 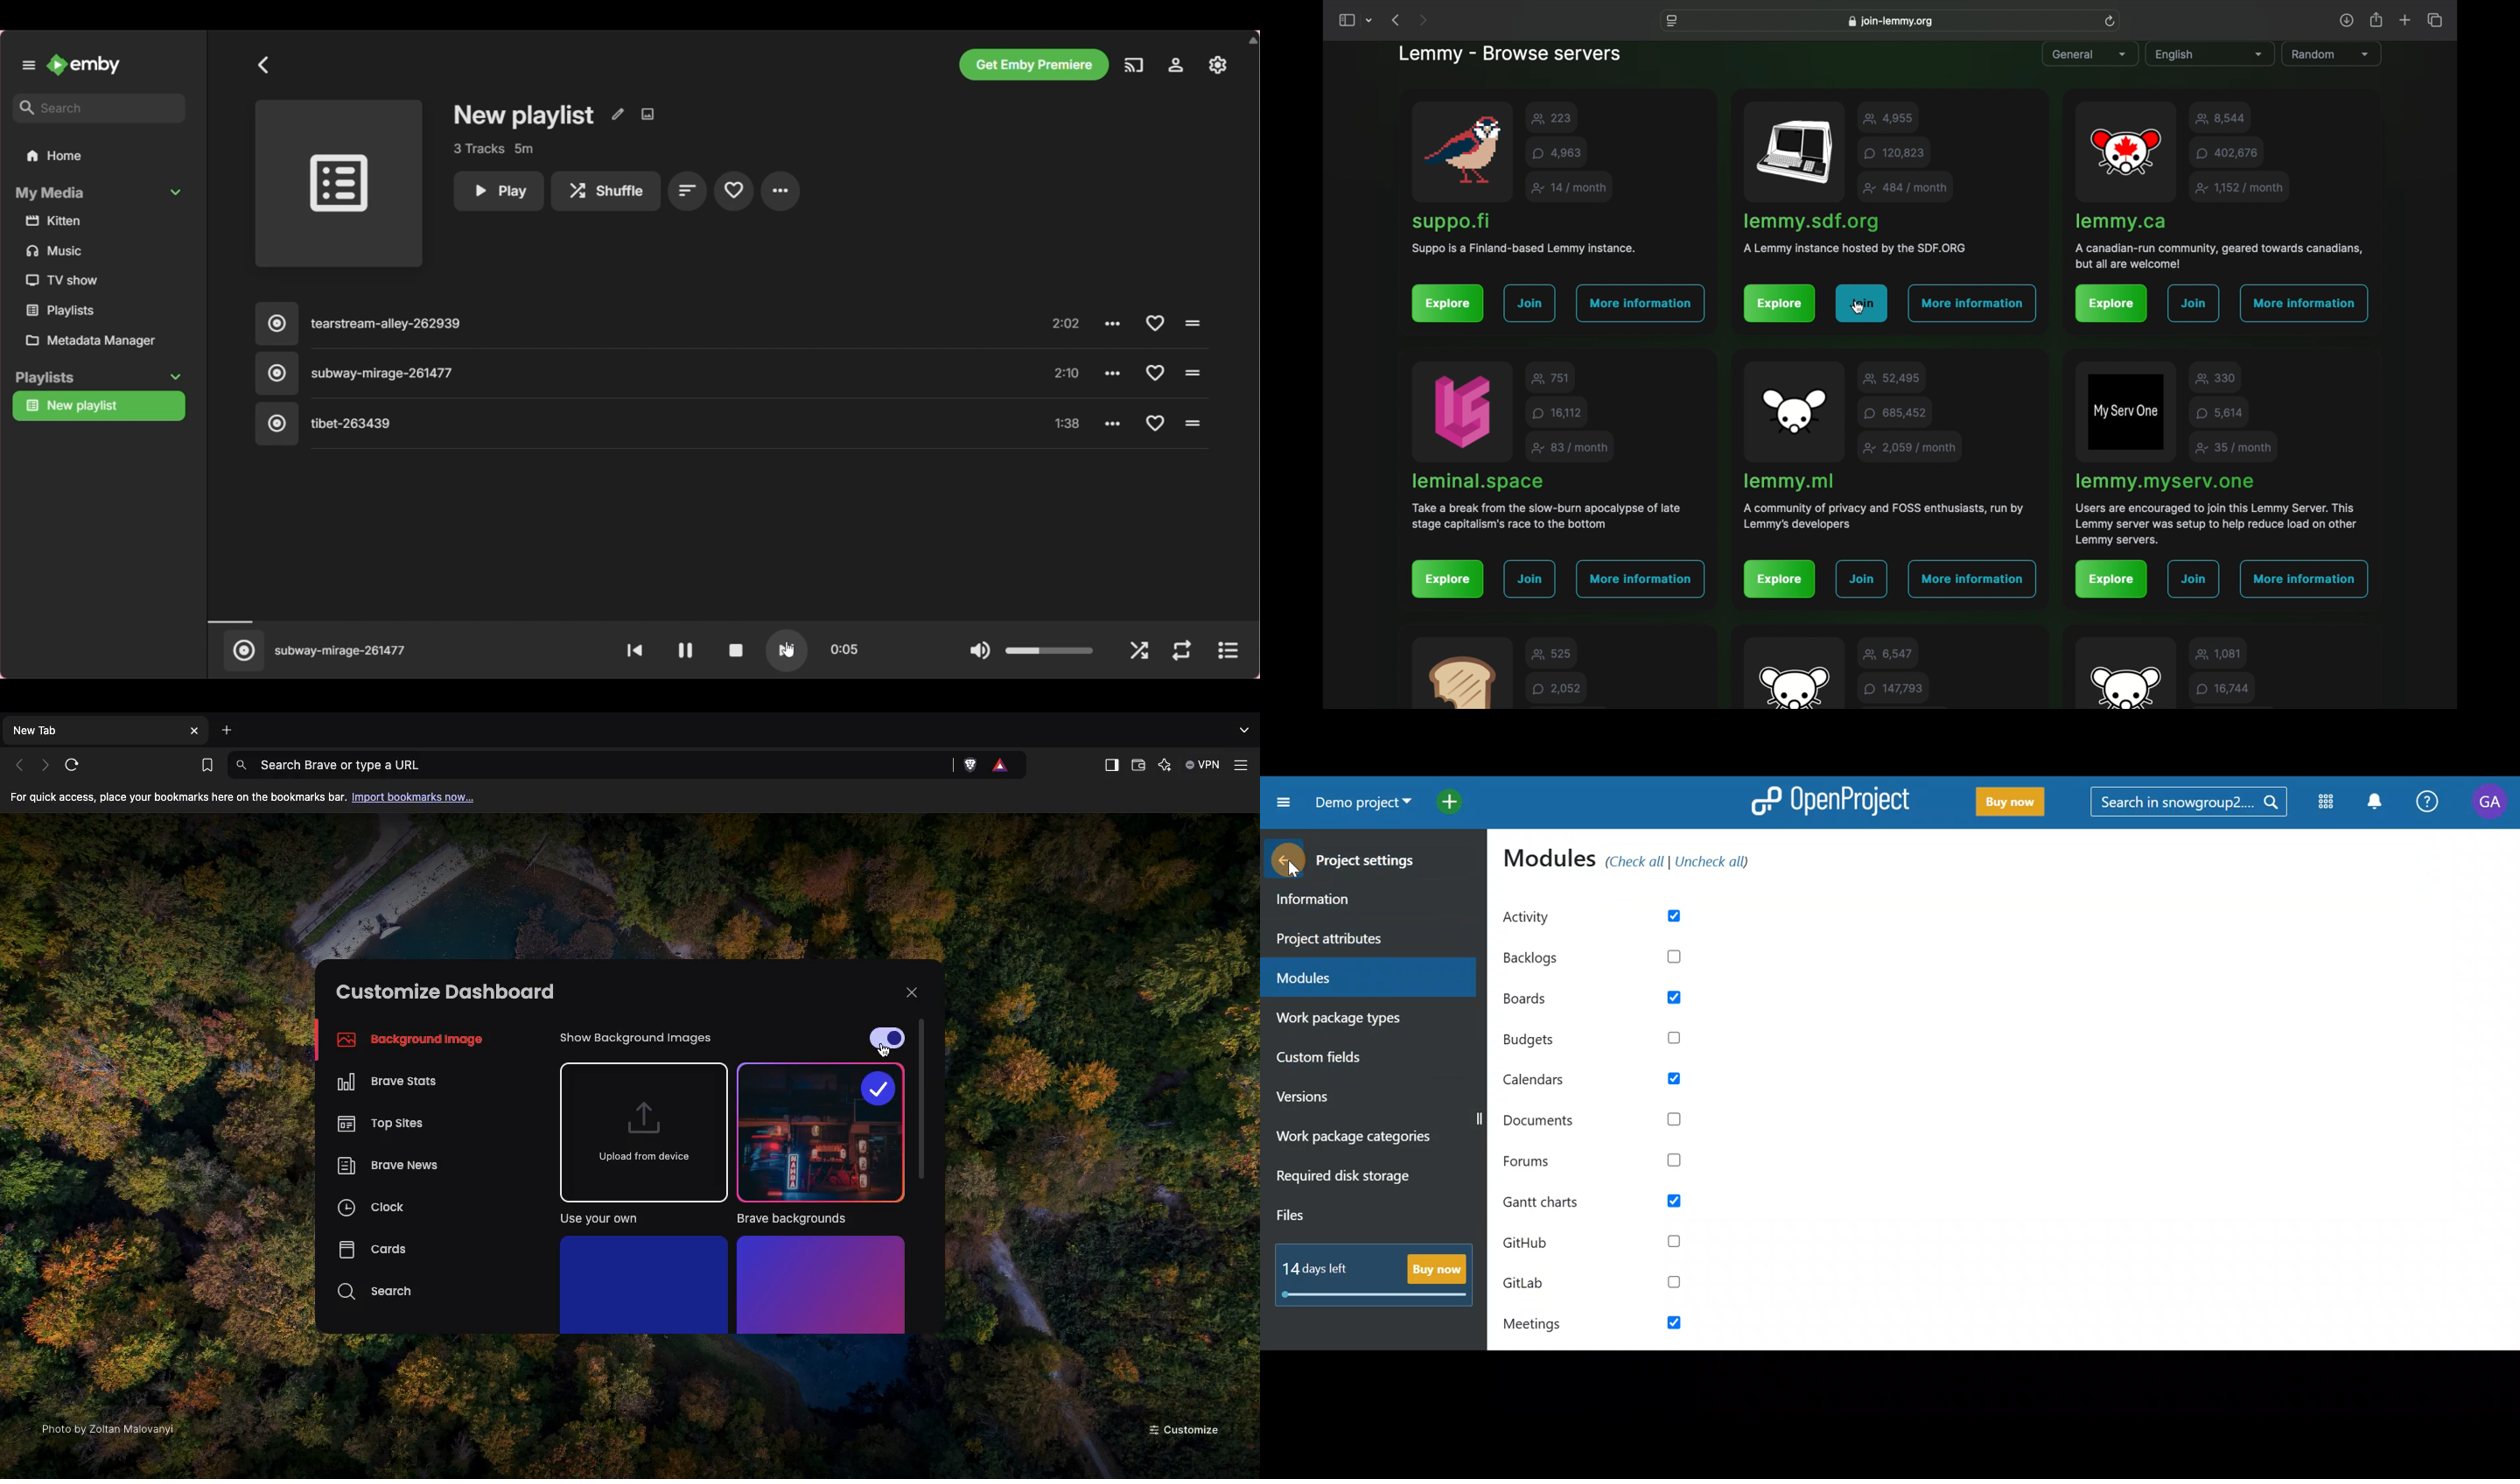 I want to click on server icon, so click(x=2127, y=412).